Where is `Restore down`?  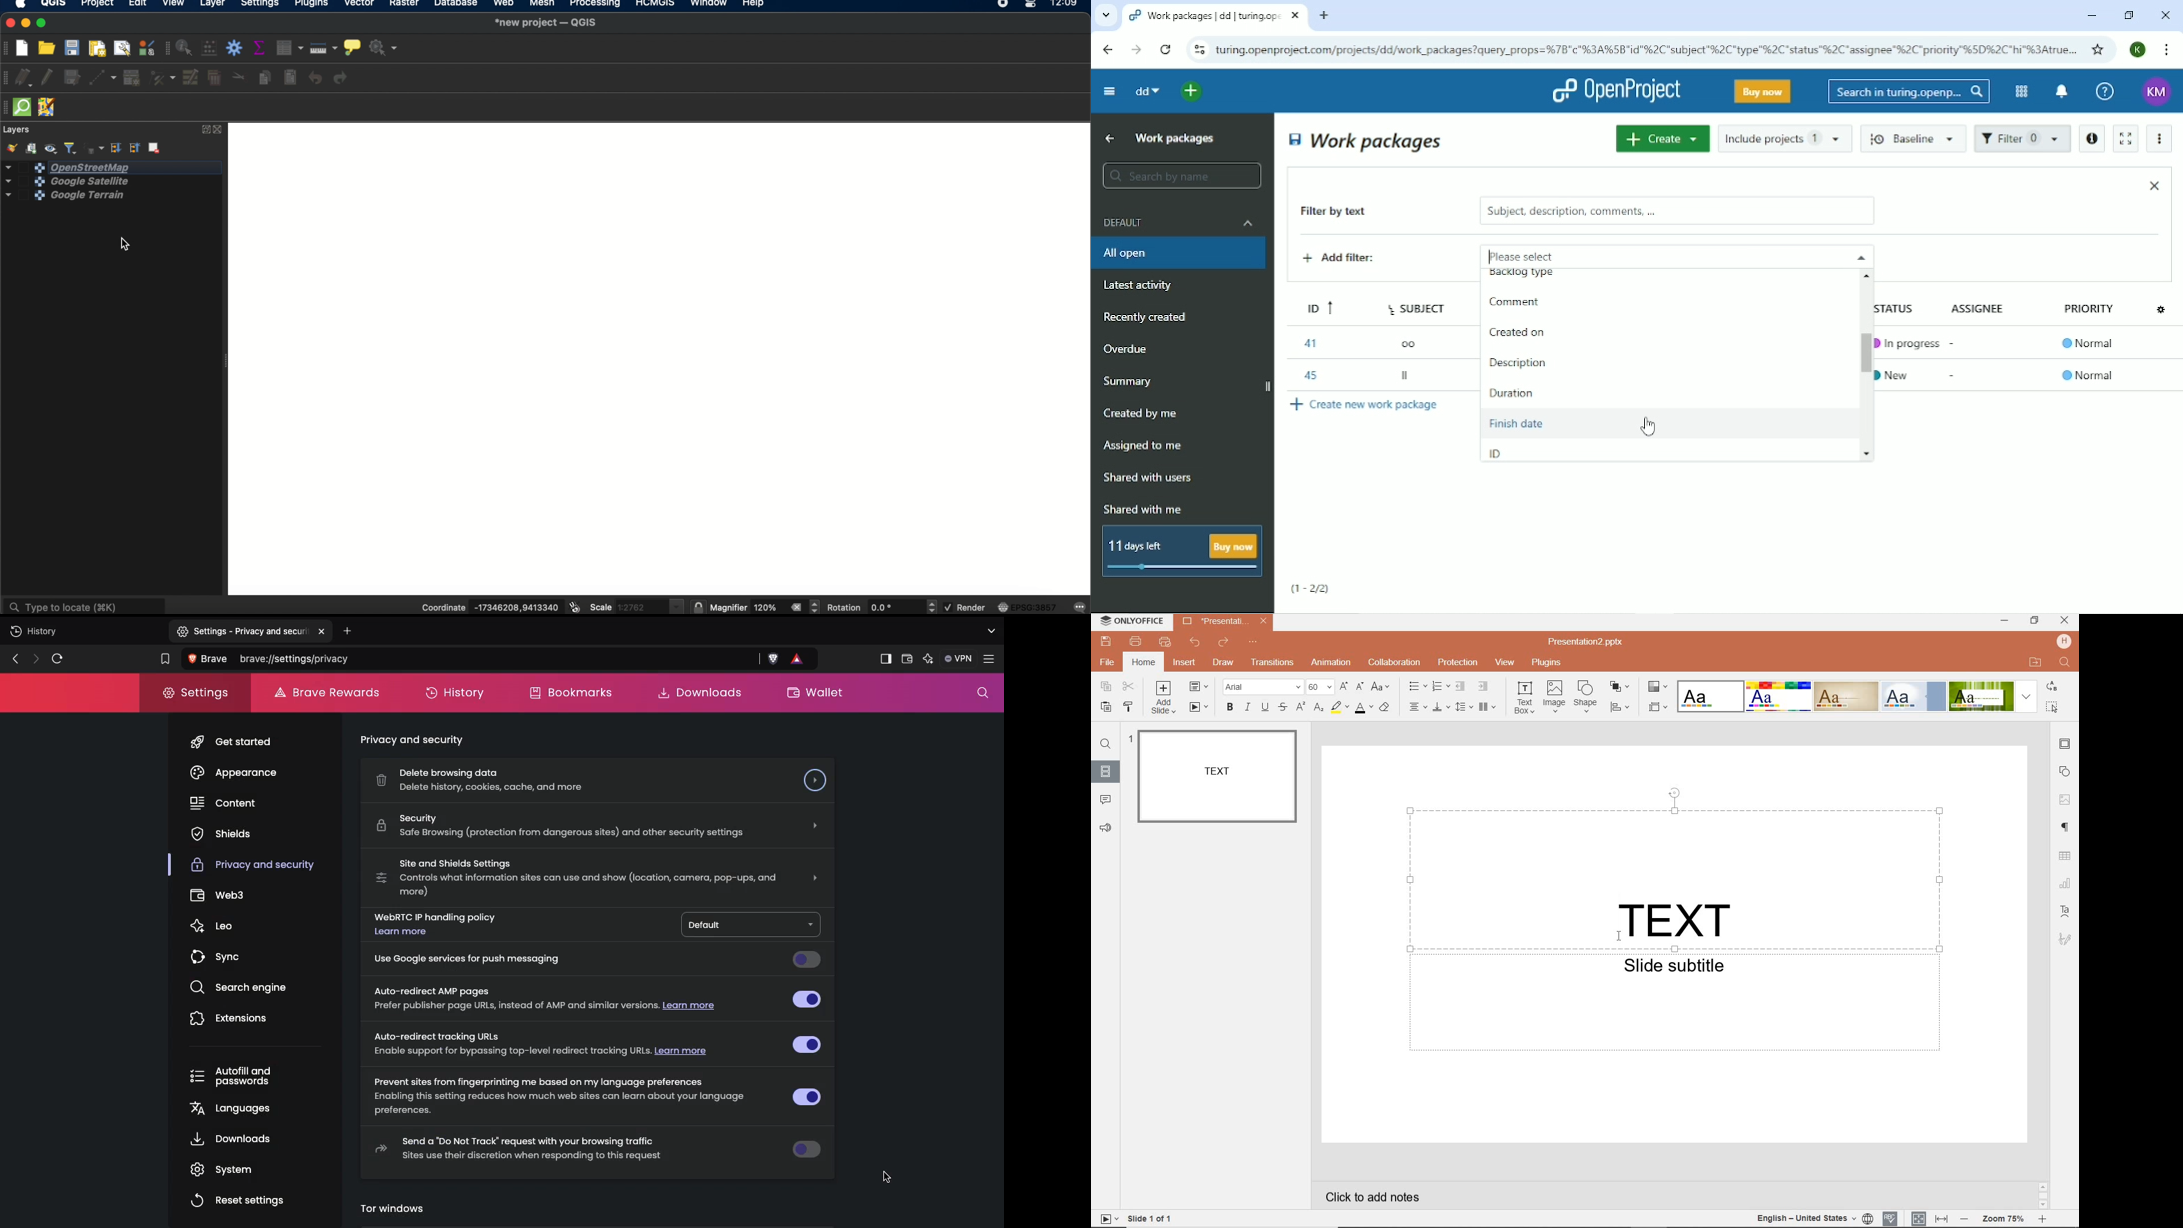 Restore down is located at coordinates (2128, 15).